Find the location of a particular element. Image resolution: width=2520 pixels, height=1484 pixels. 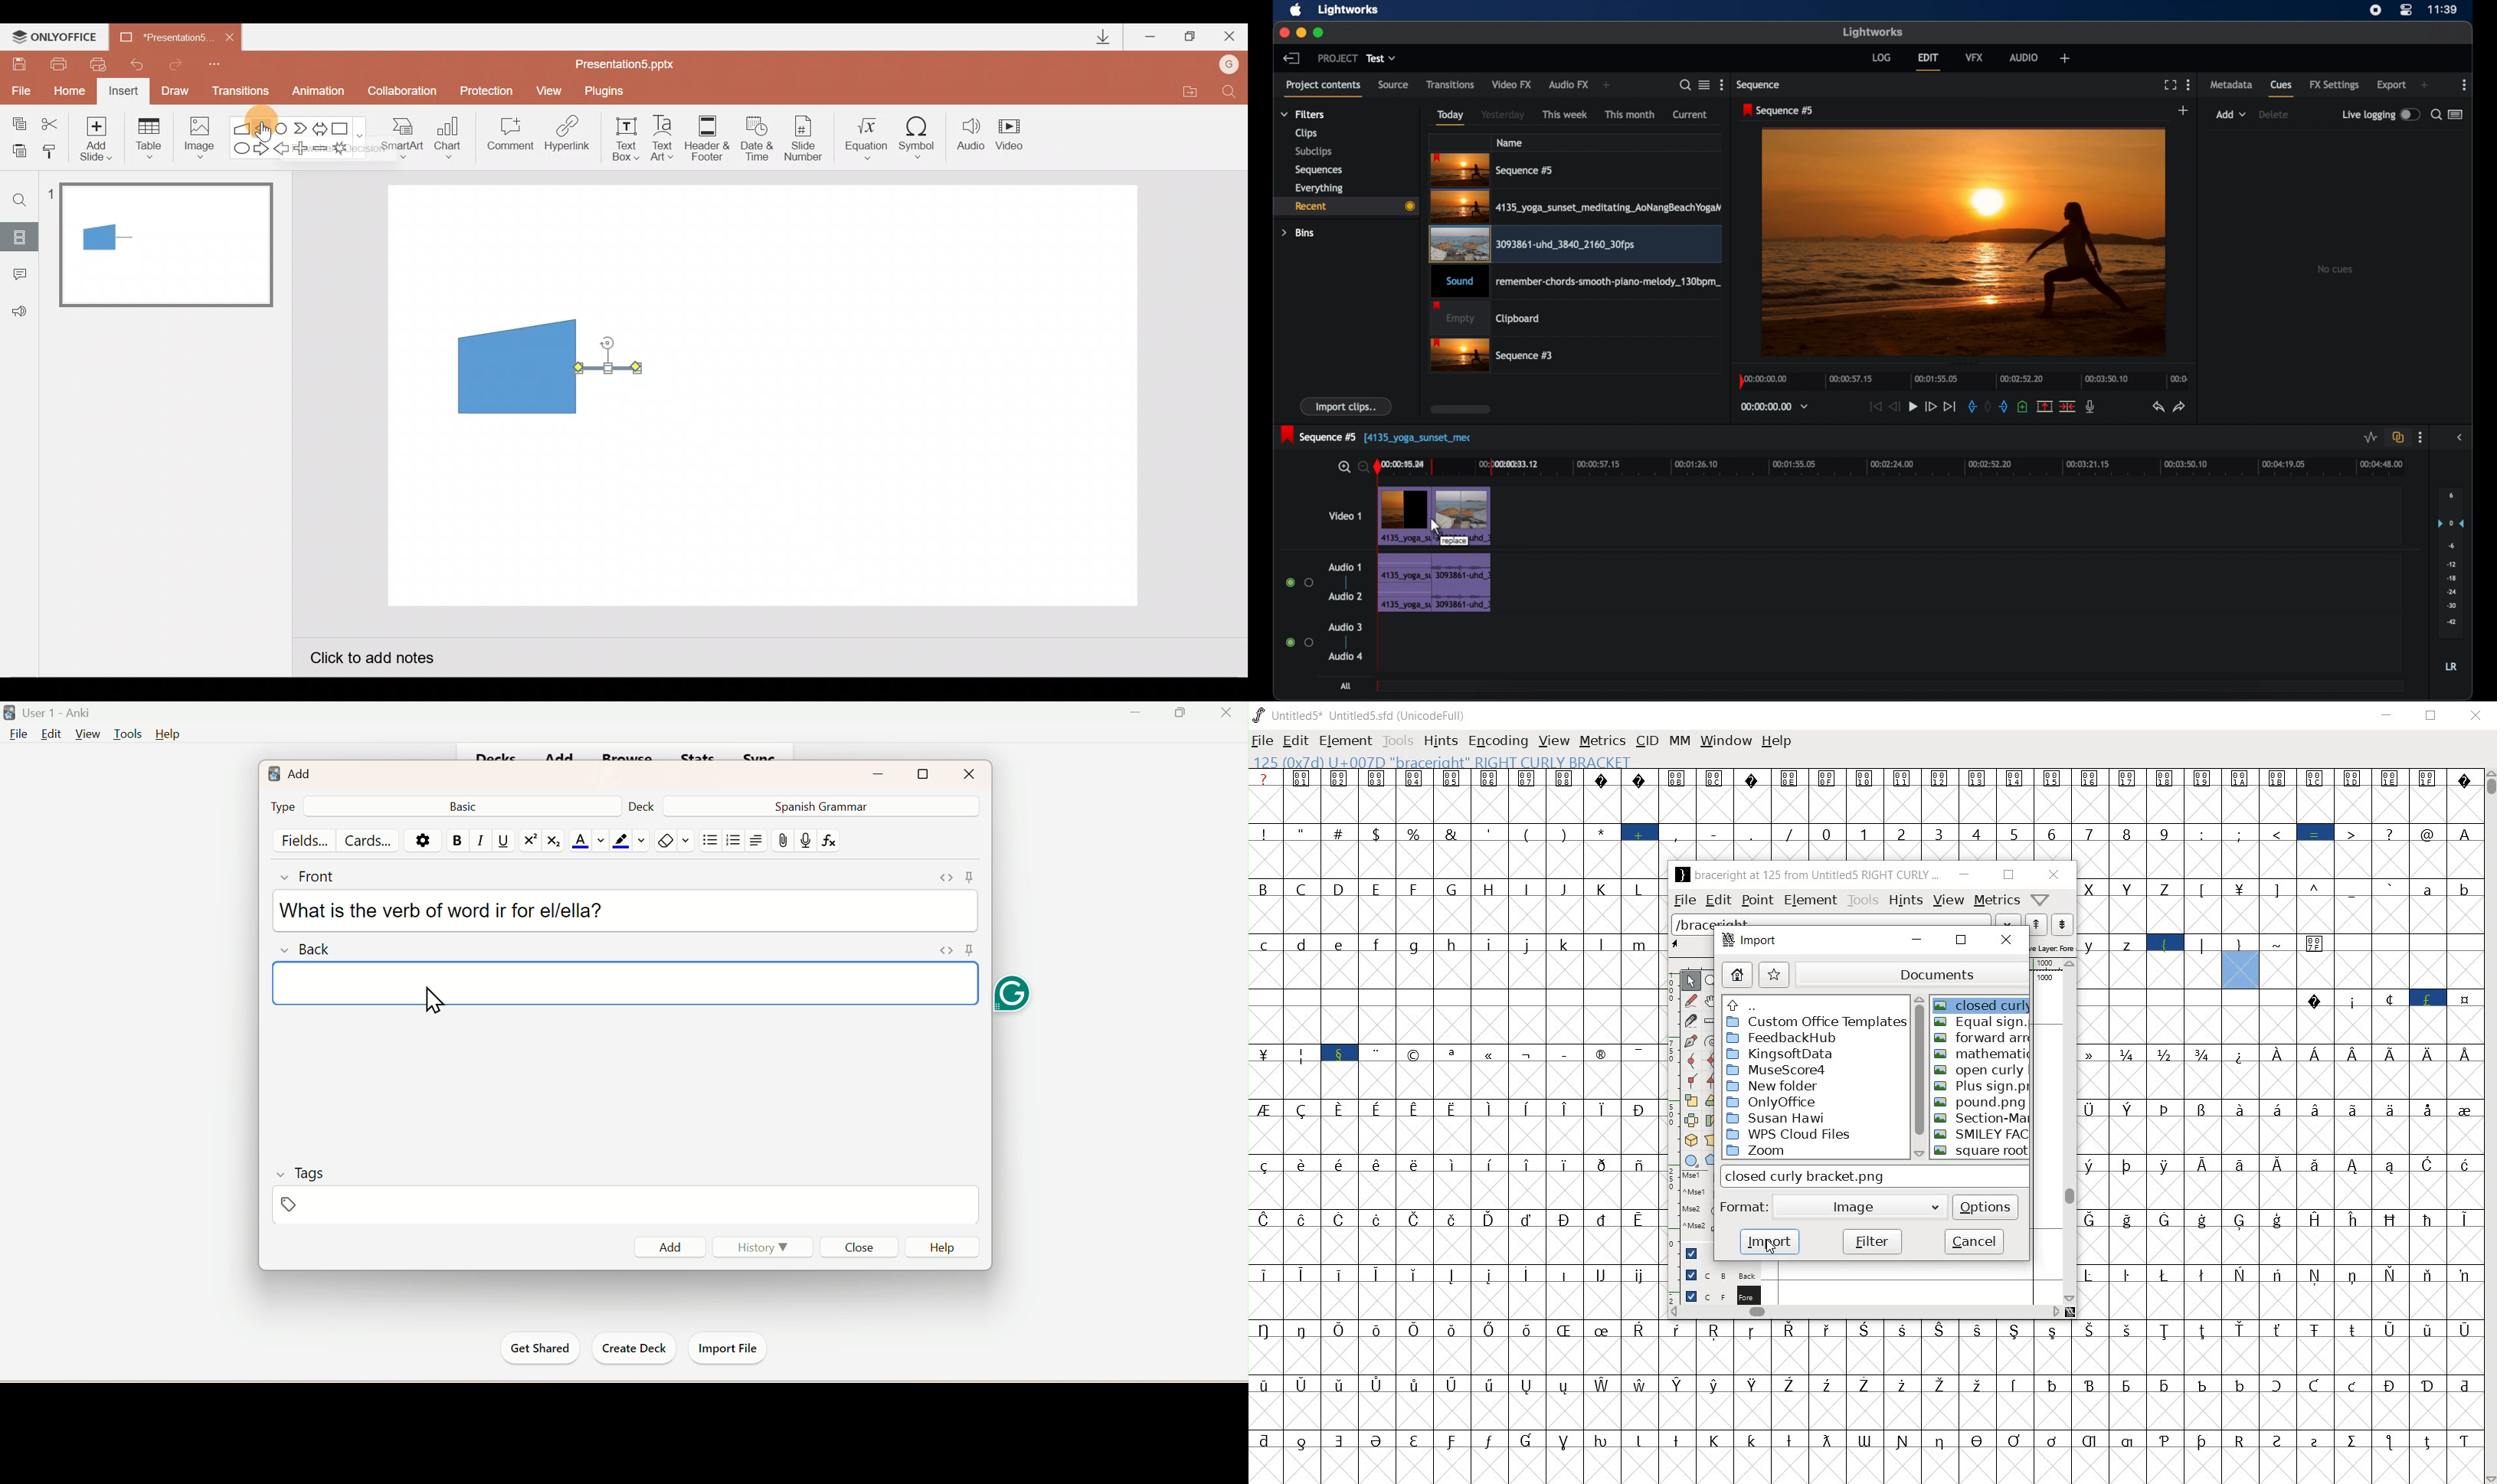

Cursor is located at coordinates (262, 123).